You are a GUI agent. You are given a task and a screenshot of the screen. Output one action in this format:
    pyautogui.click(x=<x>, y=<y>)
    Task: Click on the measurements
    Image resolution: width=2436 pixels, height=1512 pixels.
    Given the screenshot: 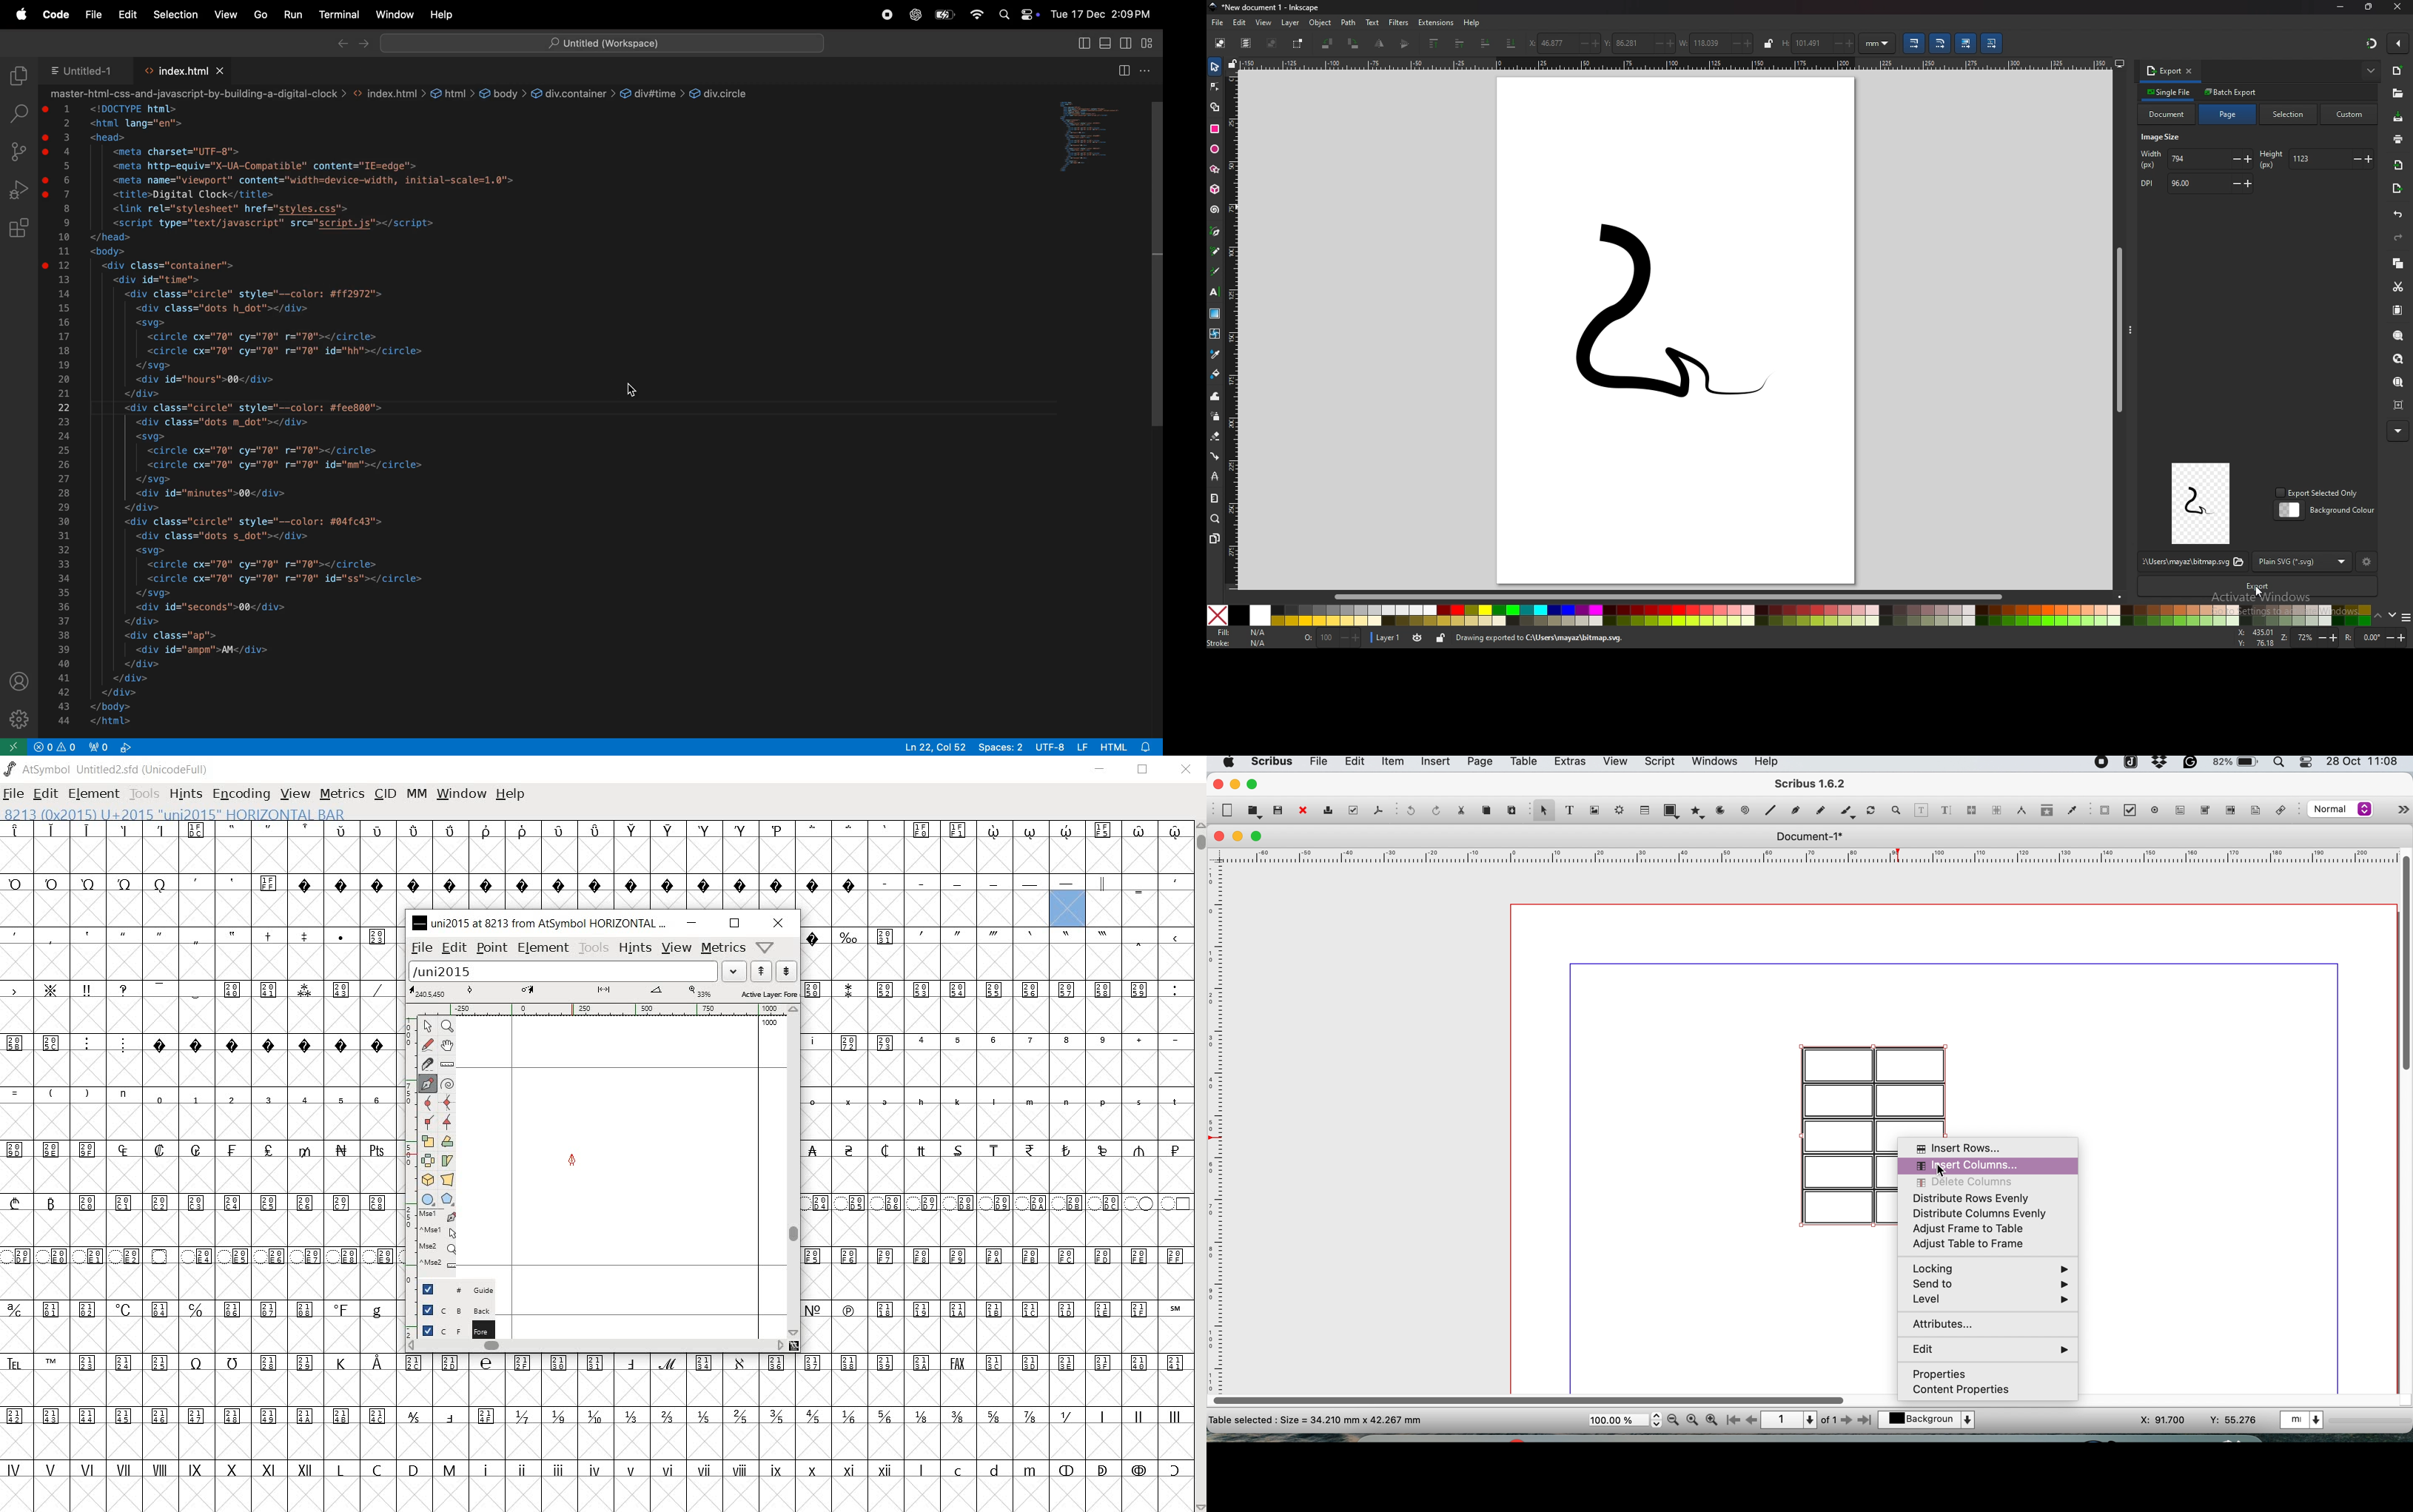 What is the action you would take?
    pyautogui.click(x=2018, y=811)
    